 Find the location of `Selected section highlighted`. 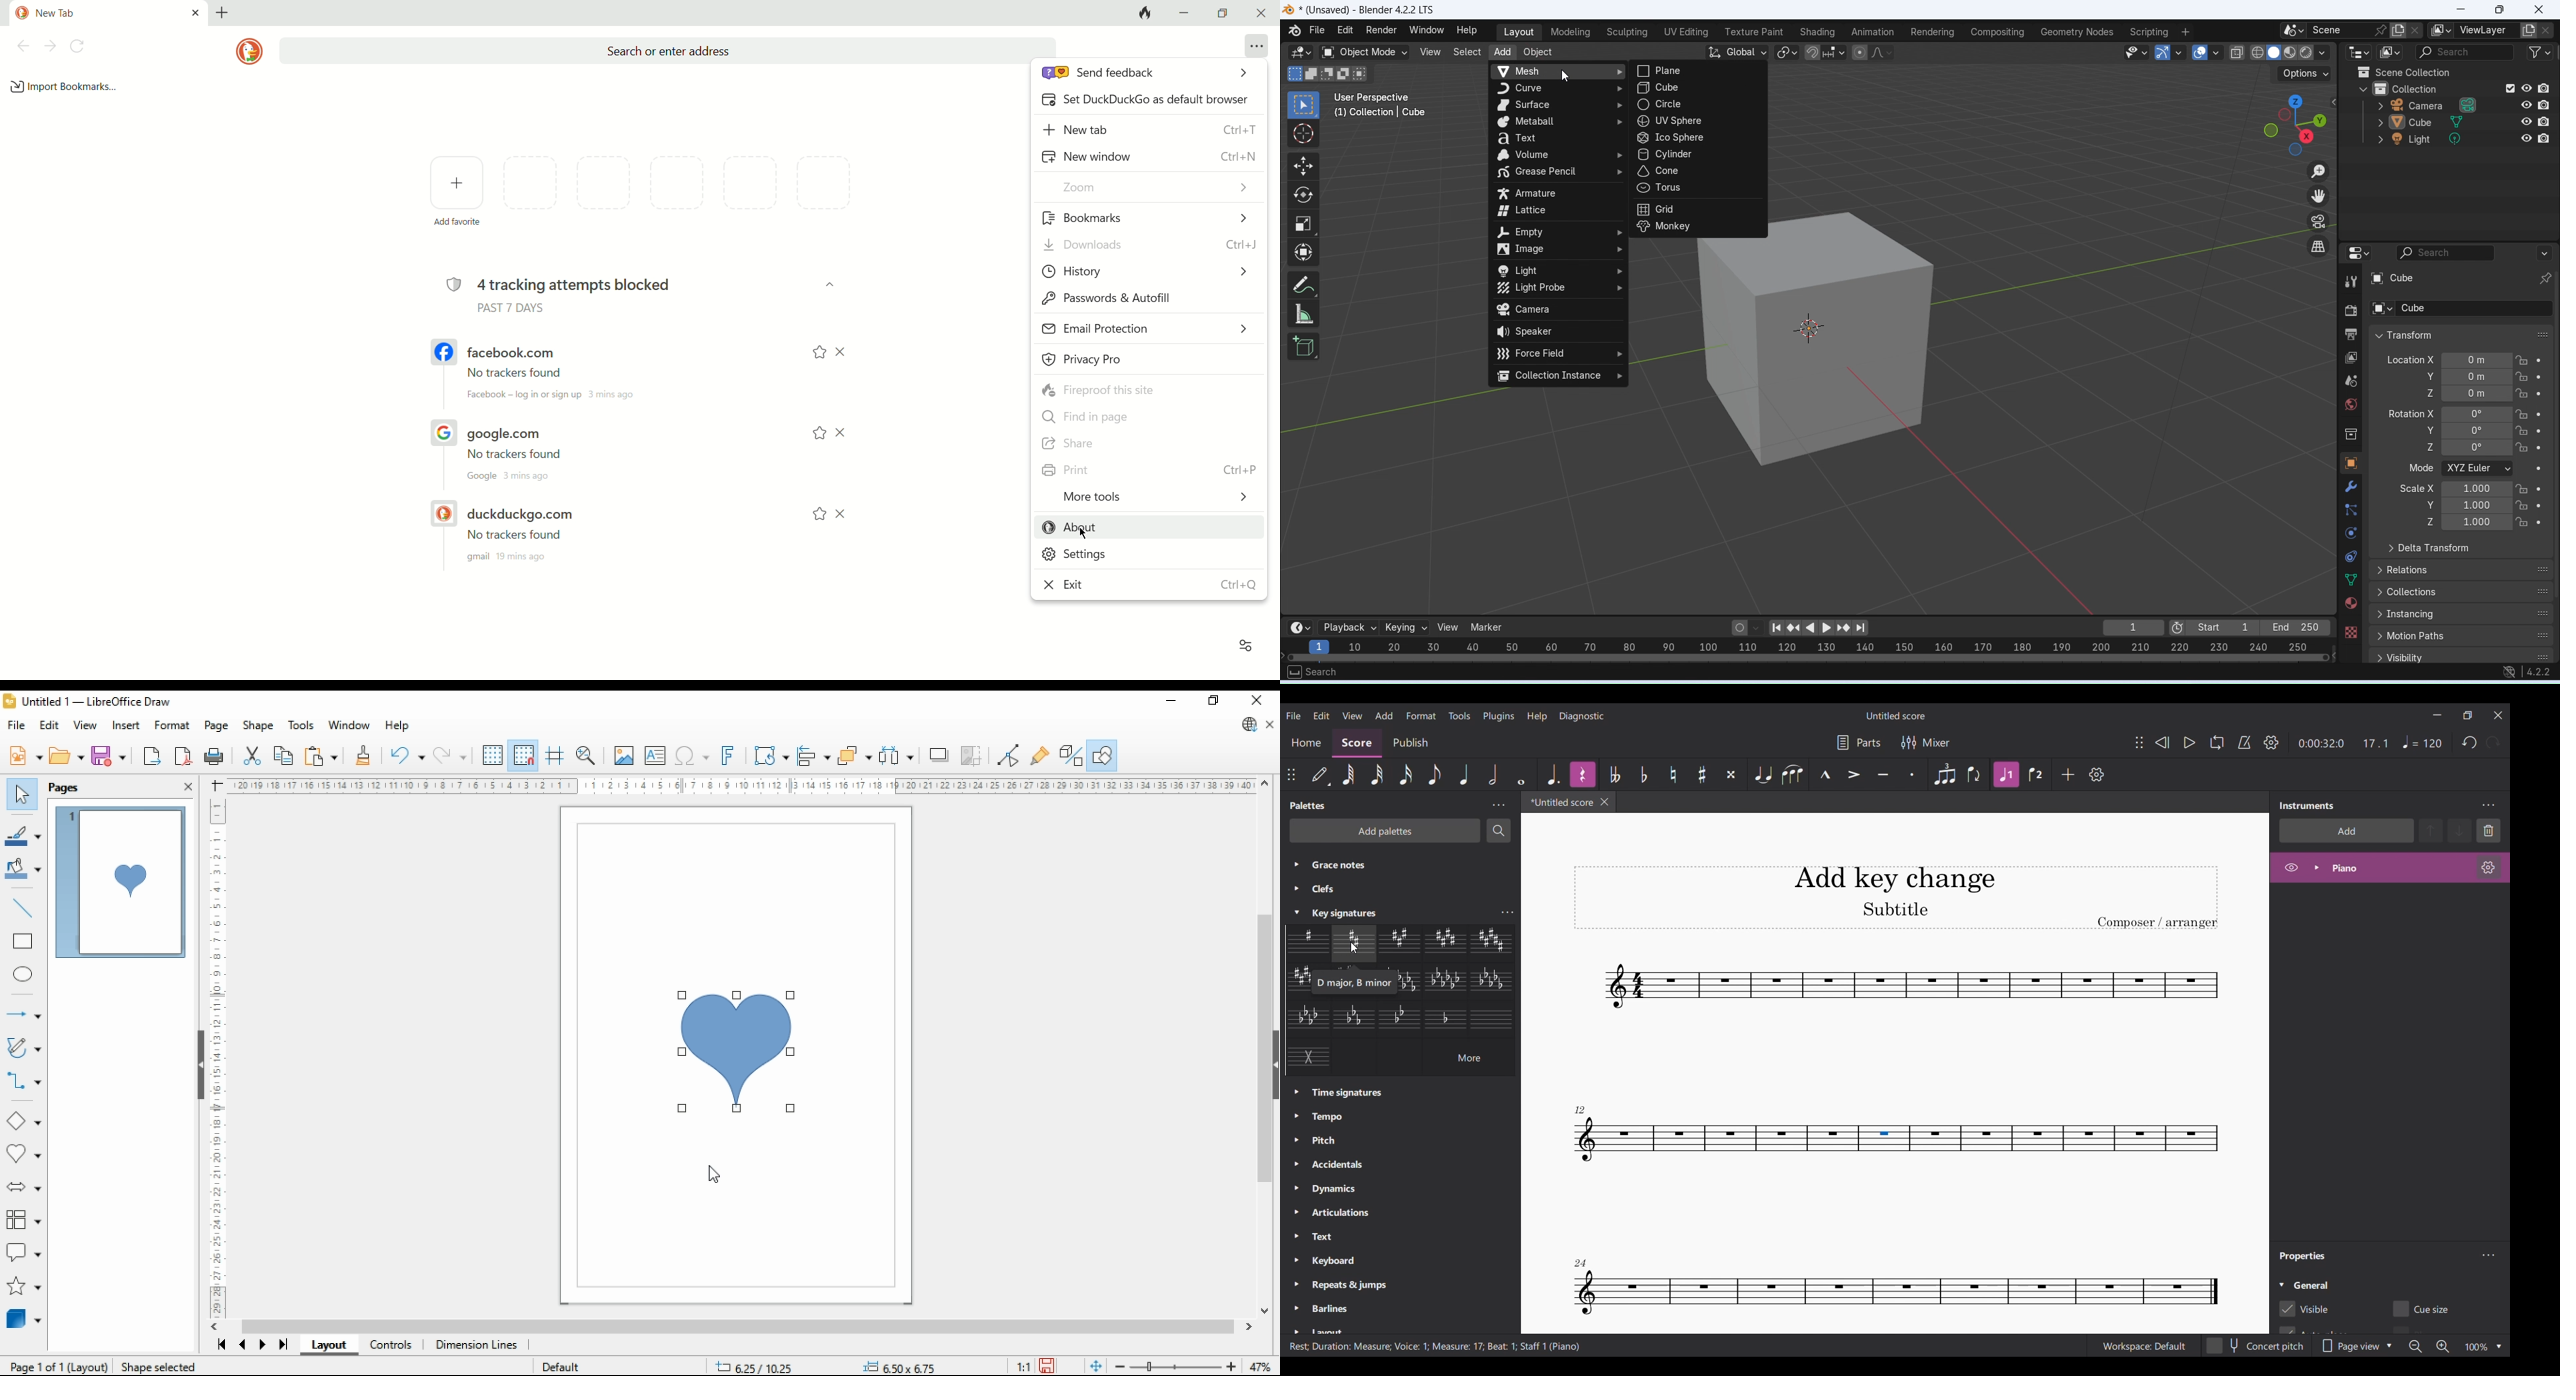

Selected section highlighted is located at coordinates (1884, 1138).